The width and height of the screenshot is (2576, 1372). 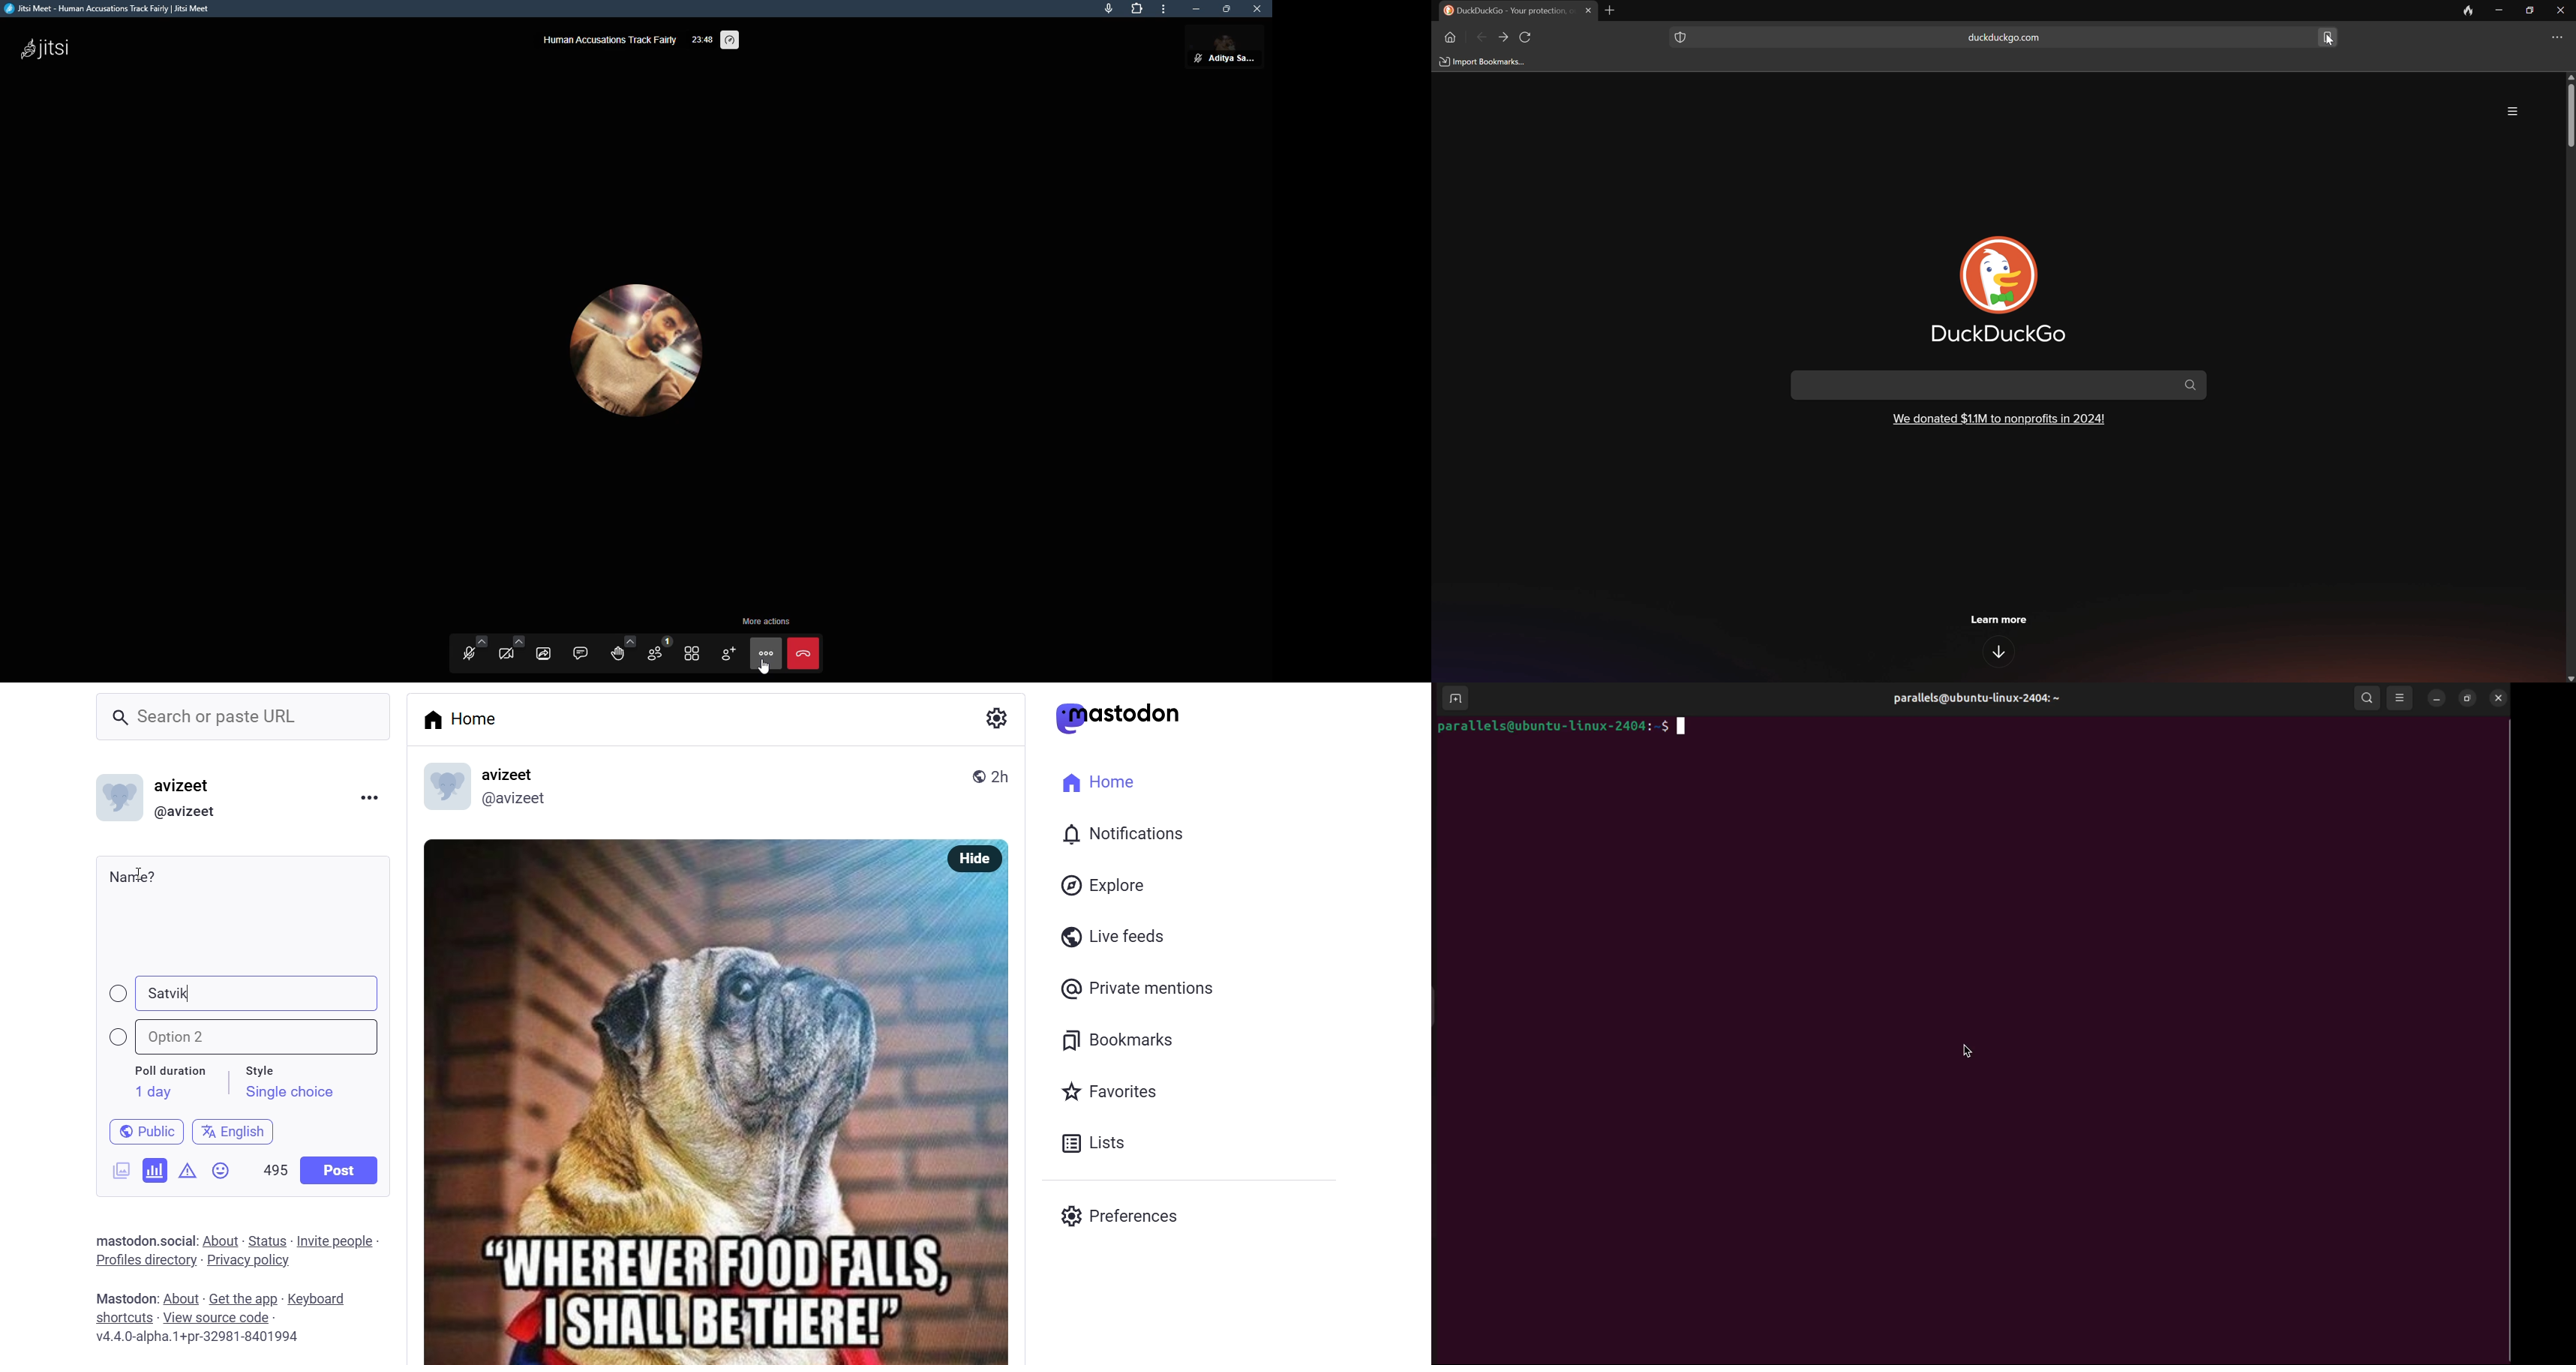 I want to click on cursor, so click(x=146, y=872).